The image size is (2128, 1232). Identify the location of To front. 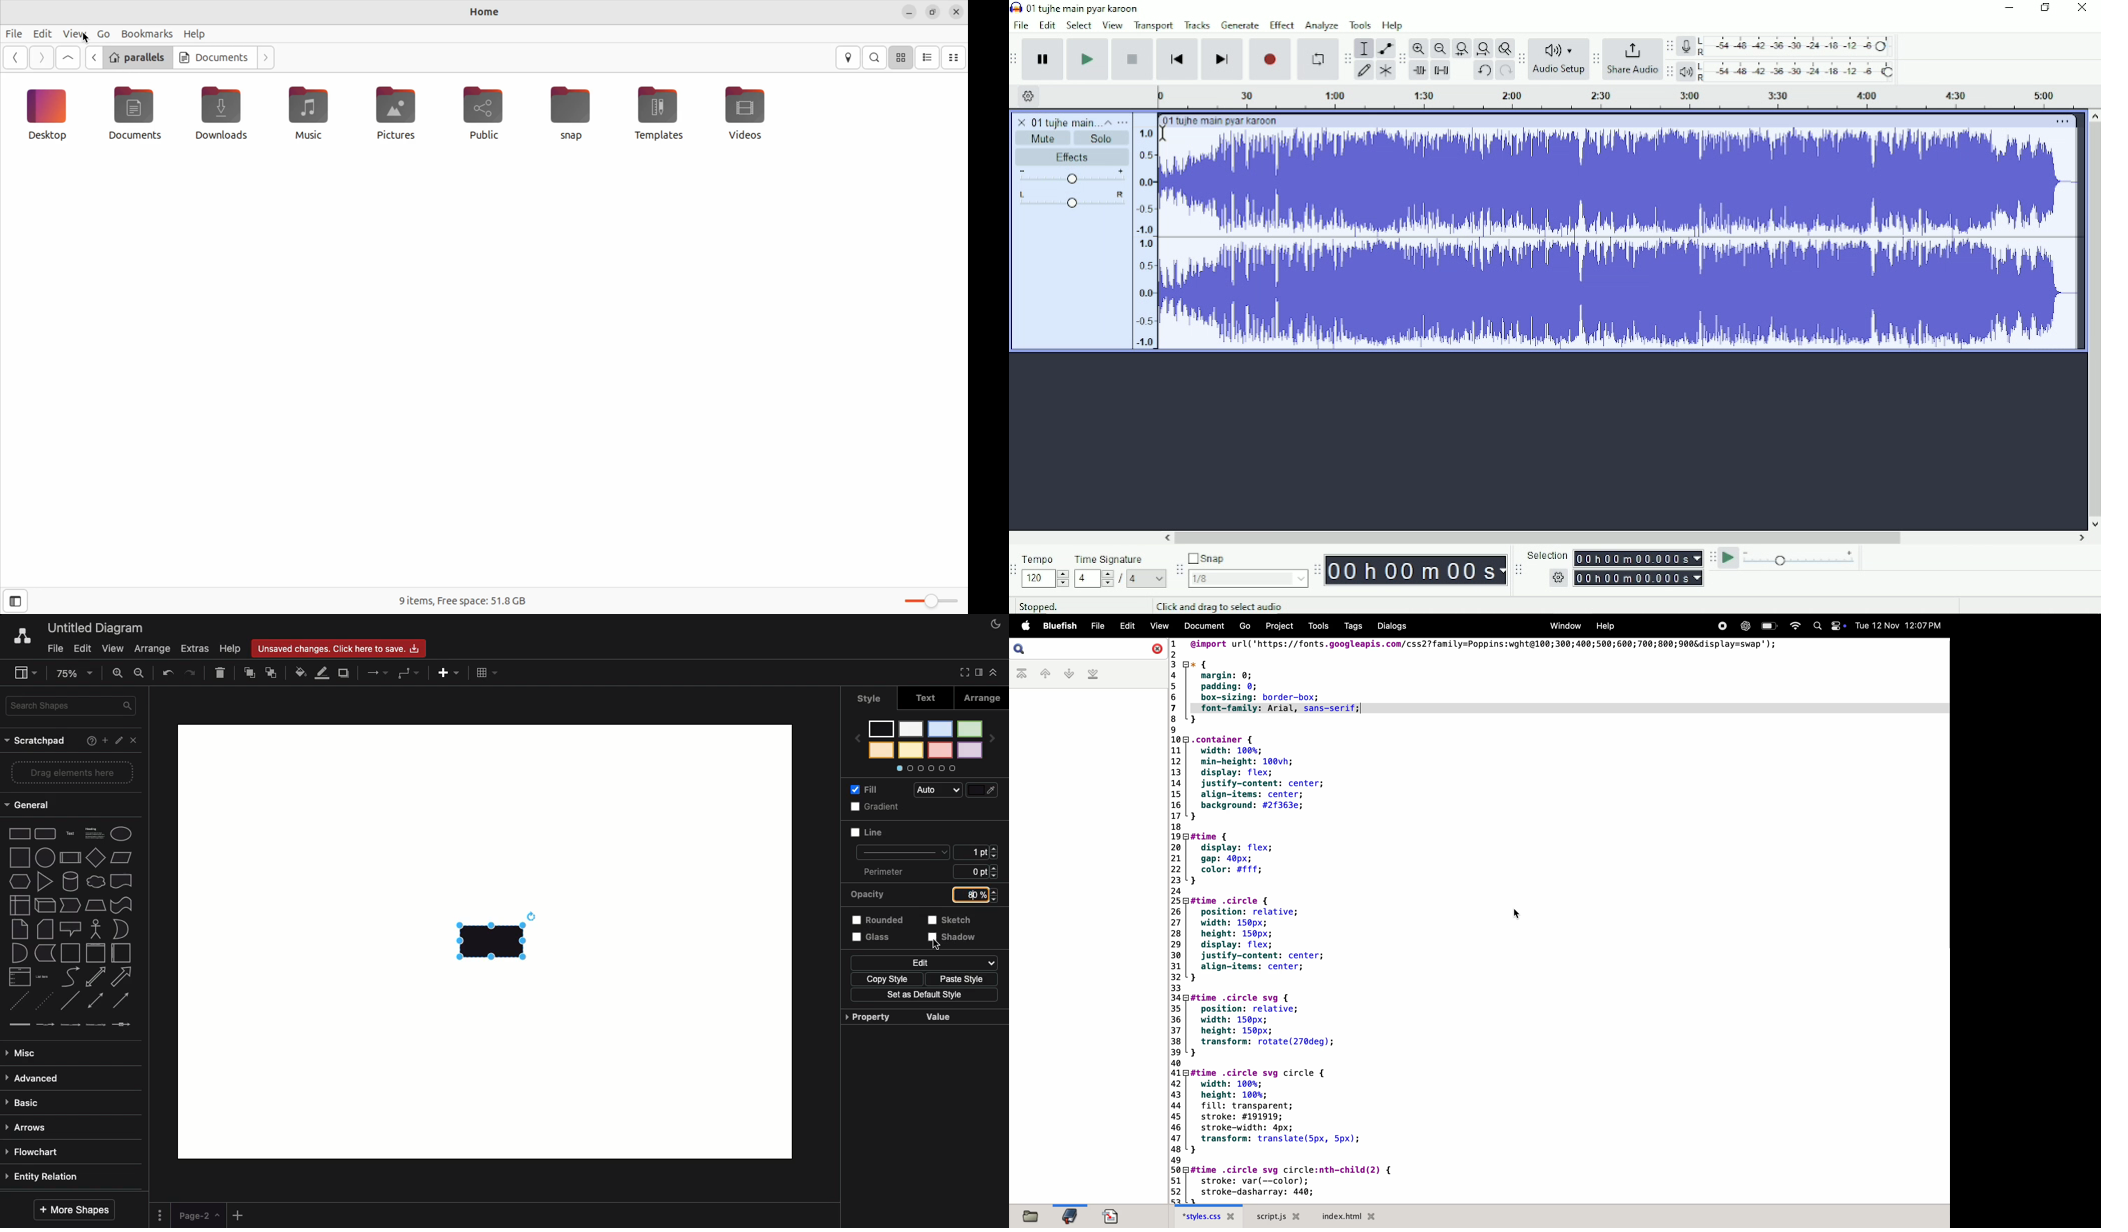
(250, 672).